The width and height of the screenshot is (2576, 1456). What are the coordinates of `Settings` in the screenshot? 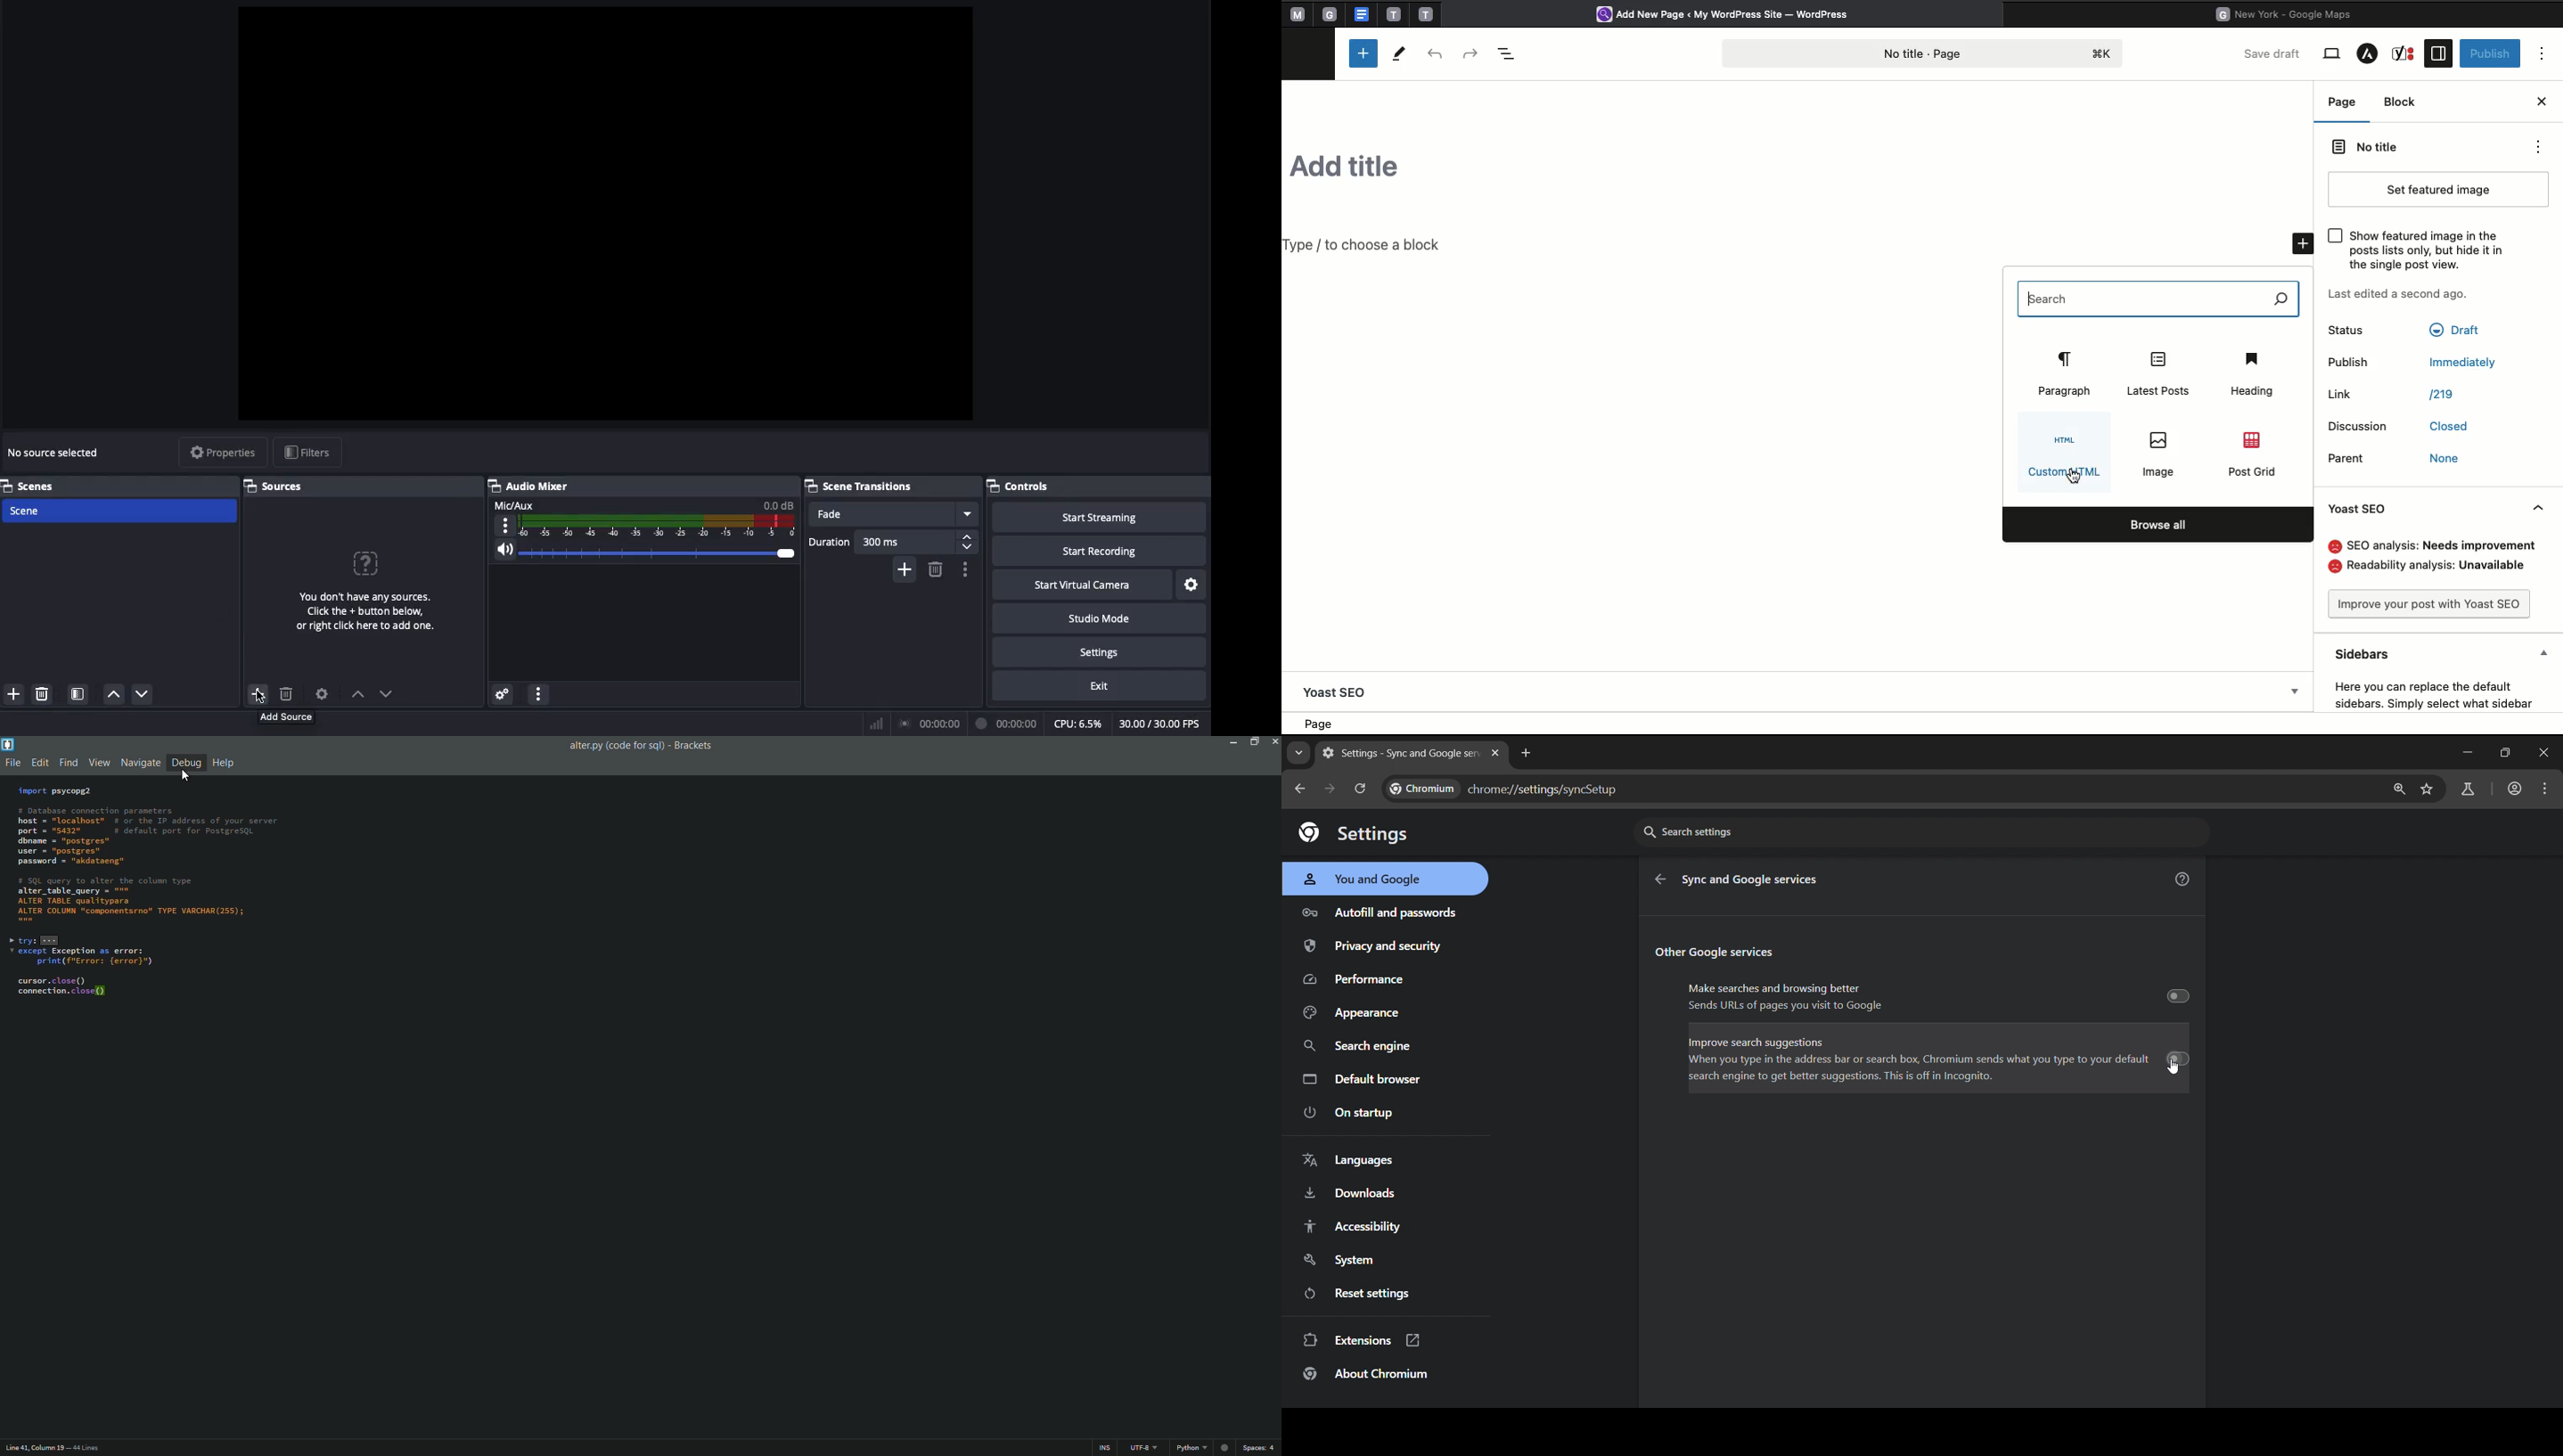 It's located at (1193, 584).